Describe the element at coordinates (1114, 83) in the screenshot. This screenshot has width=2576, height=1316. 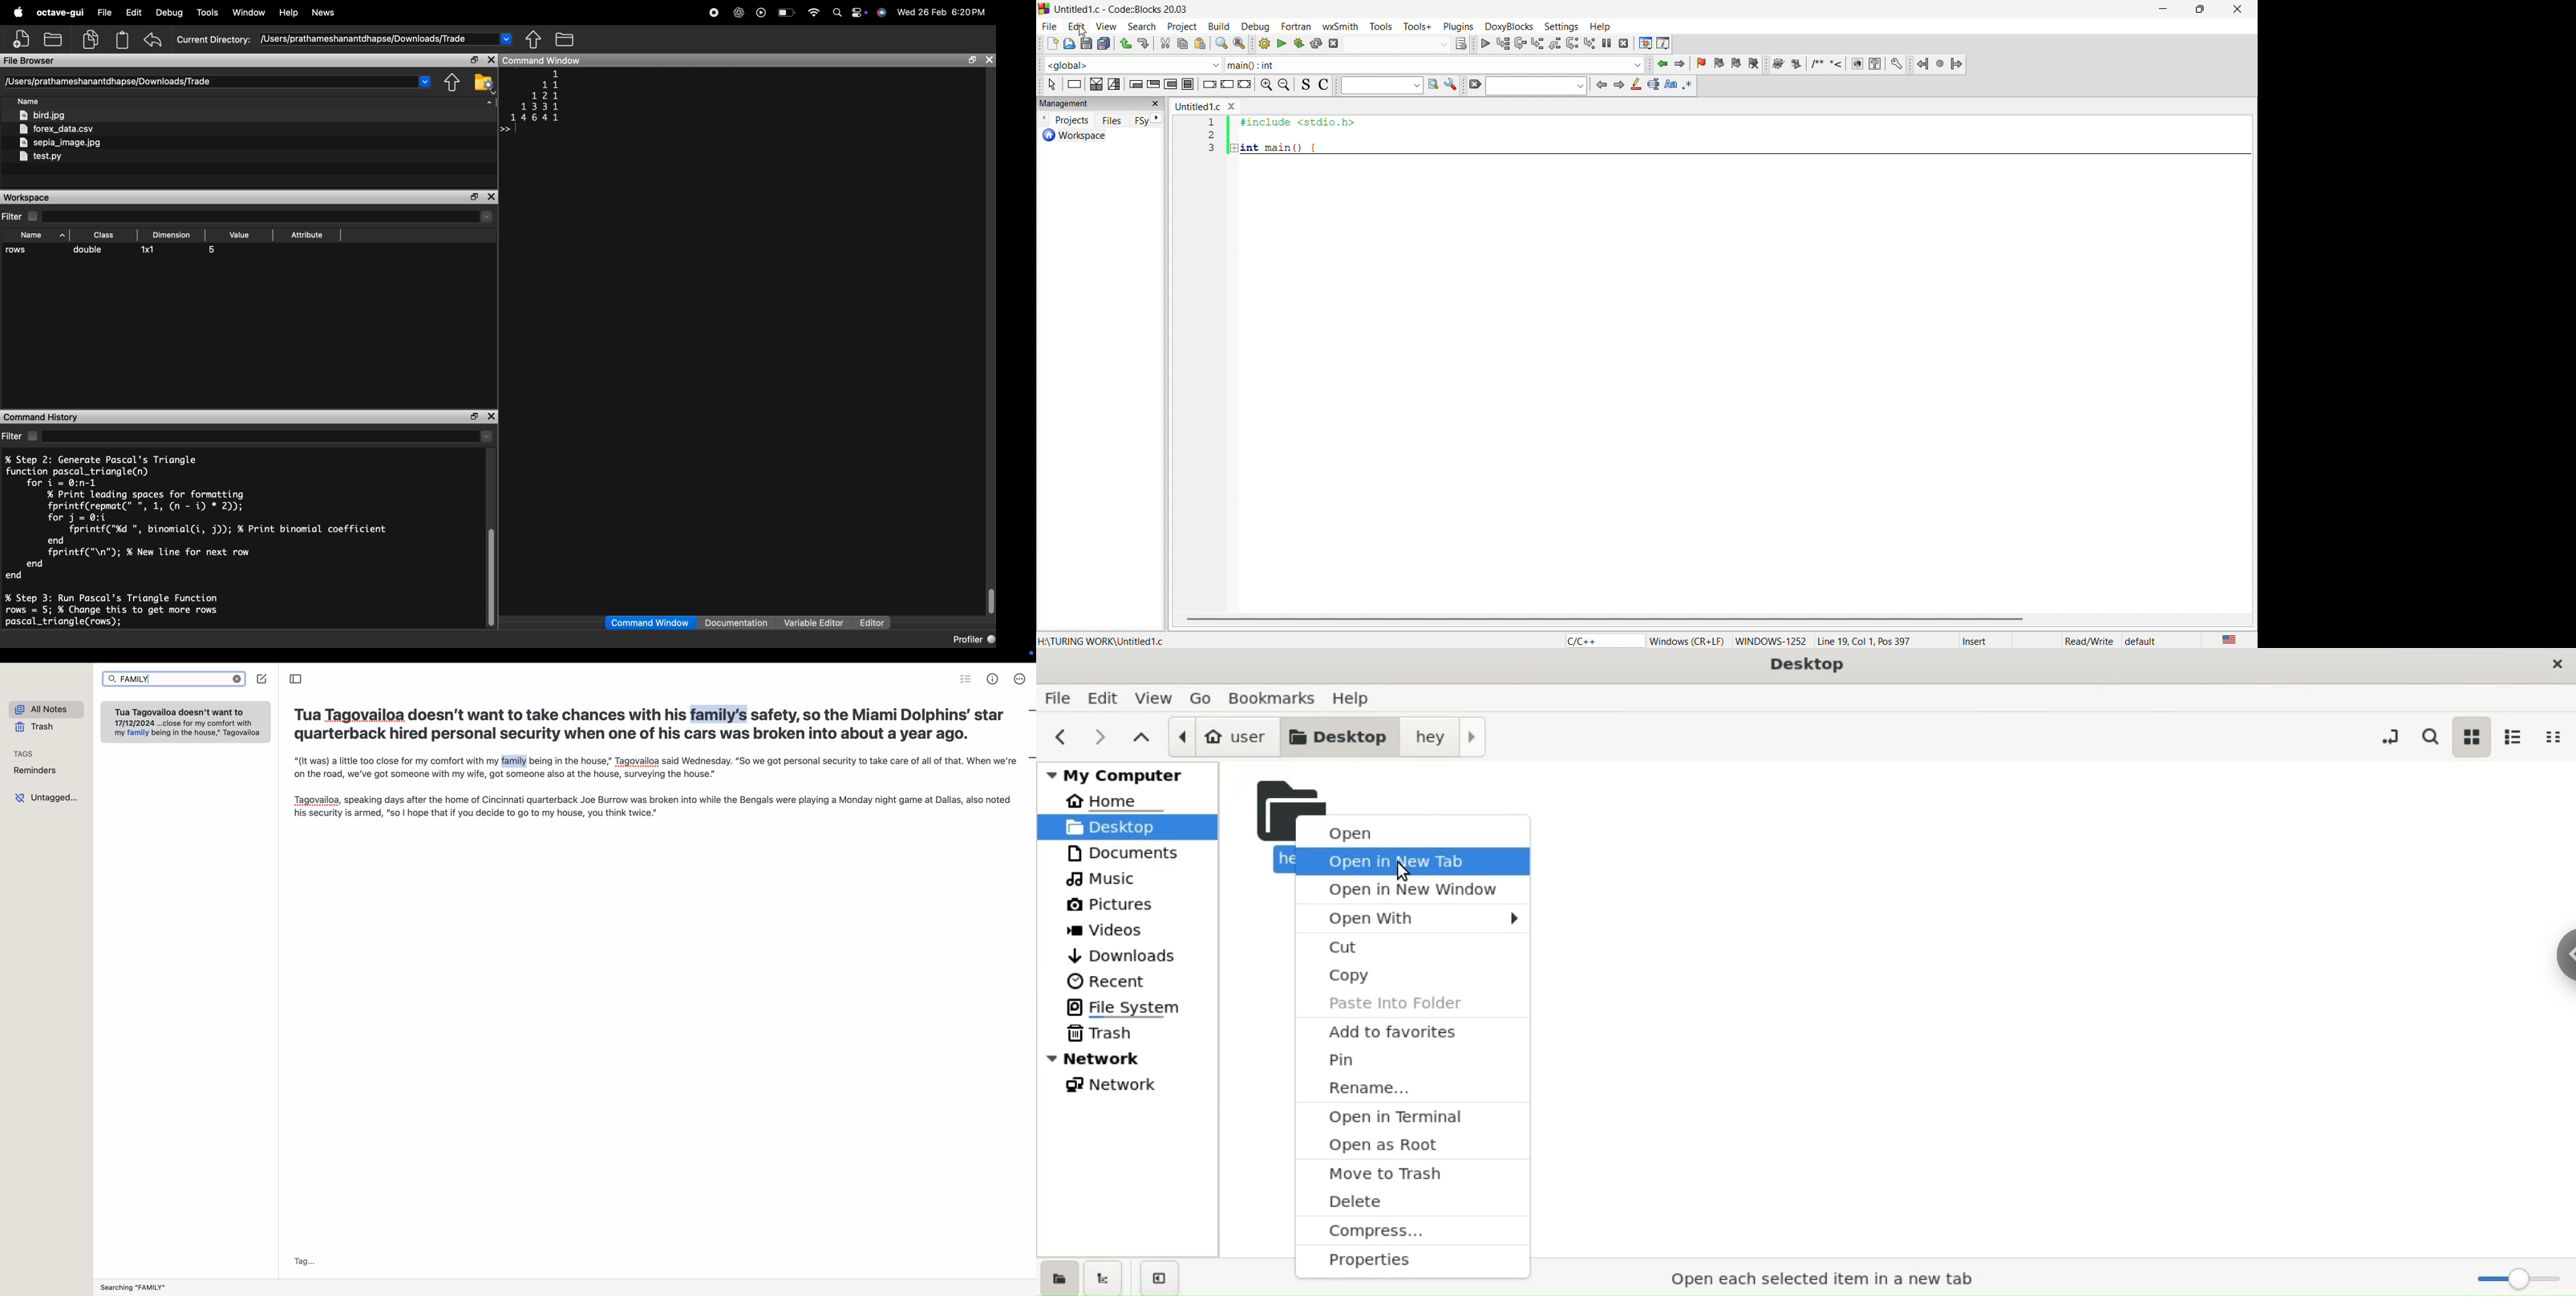
I see `selection` at that location.